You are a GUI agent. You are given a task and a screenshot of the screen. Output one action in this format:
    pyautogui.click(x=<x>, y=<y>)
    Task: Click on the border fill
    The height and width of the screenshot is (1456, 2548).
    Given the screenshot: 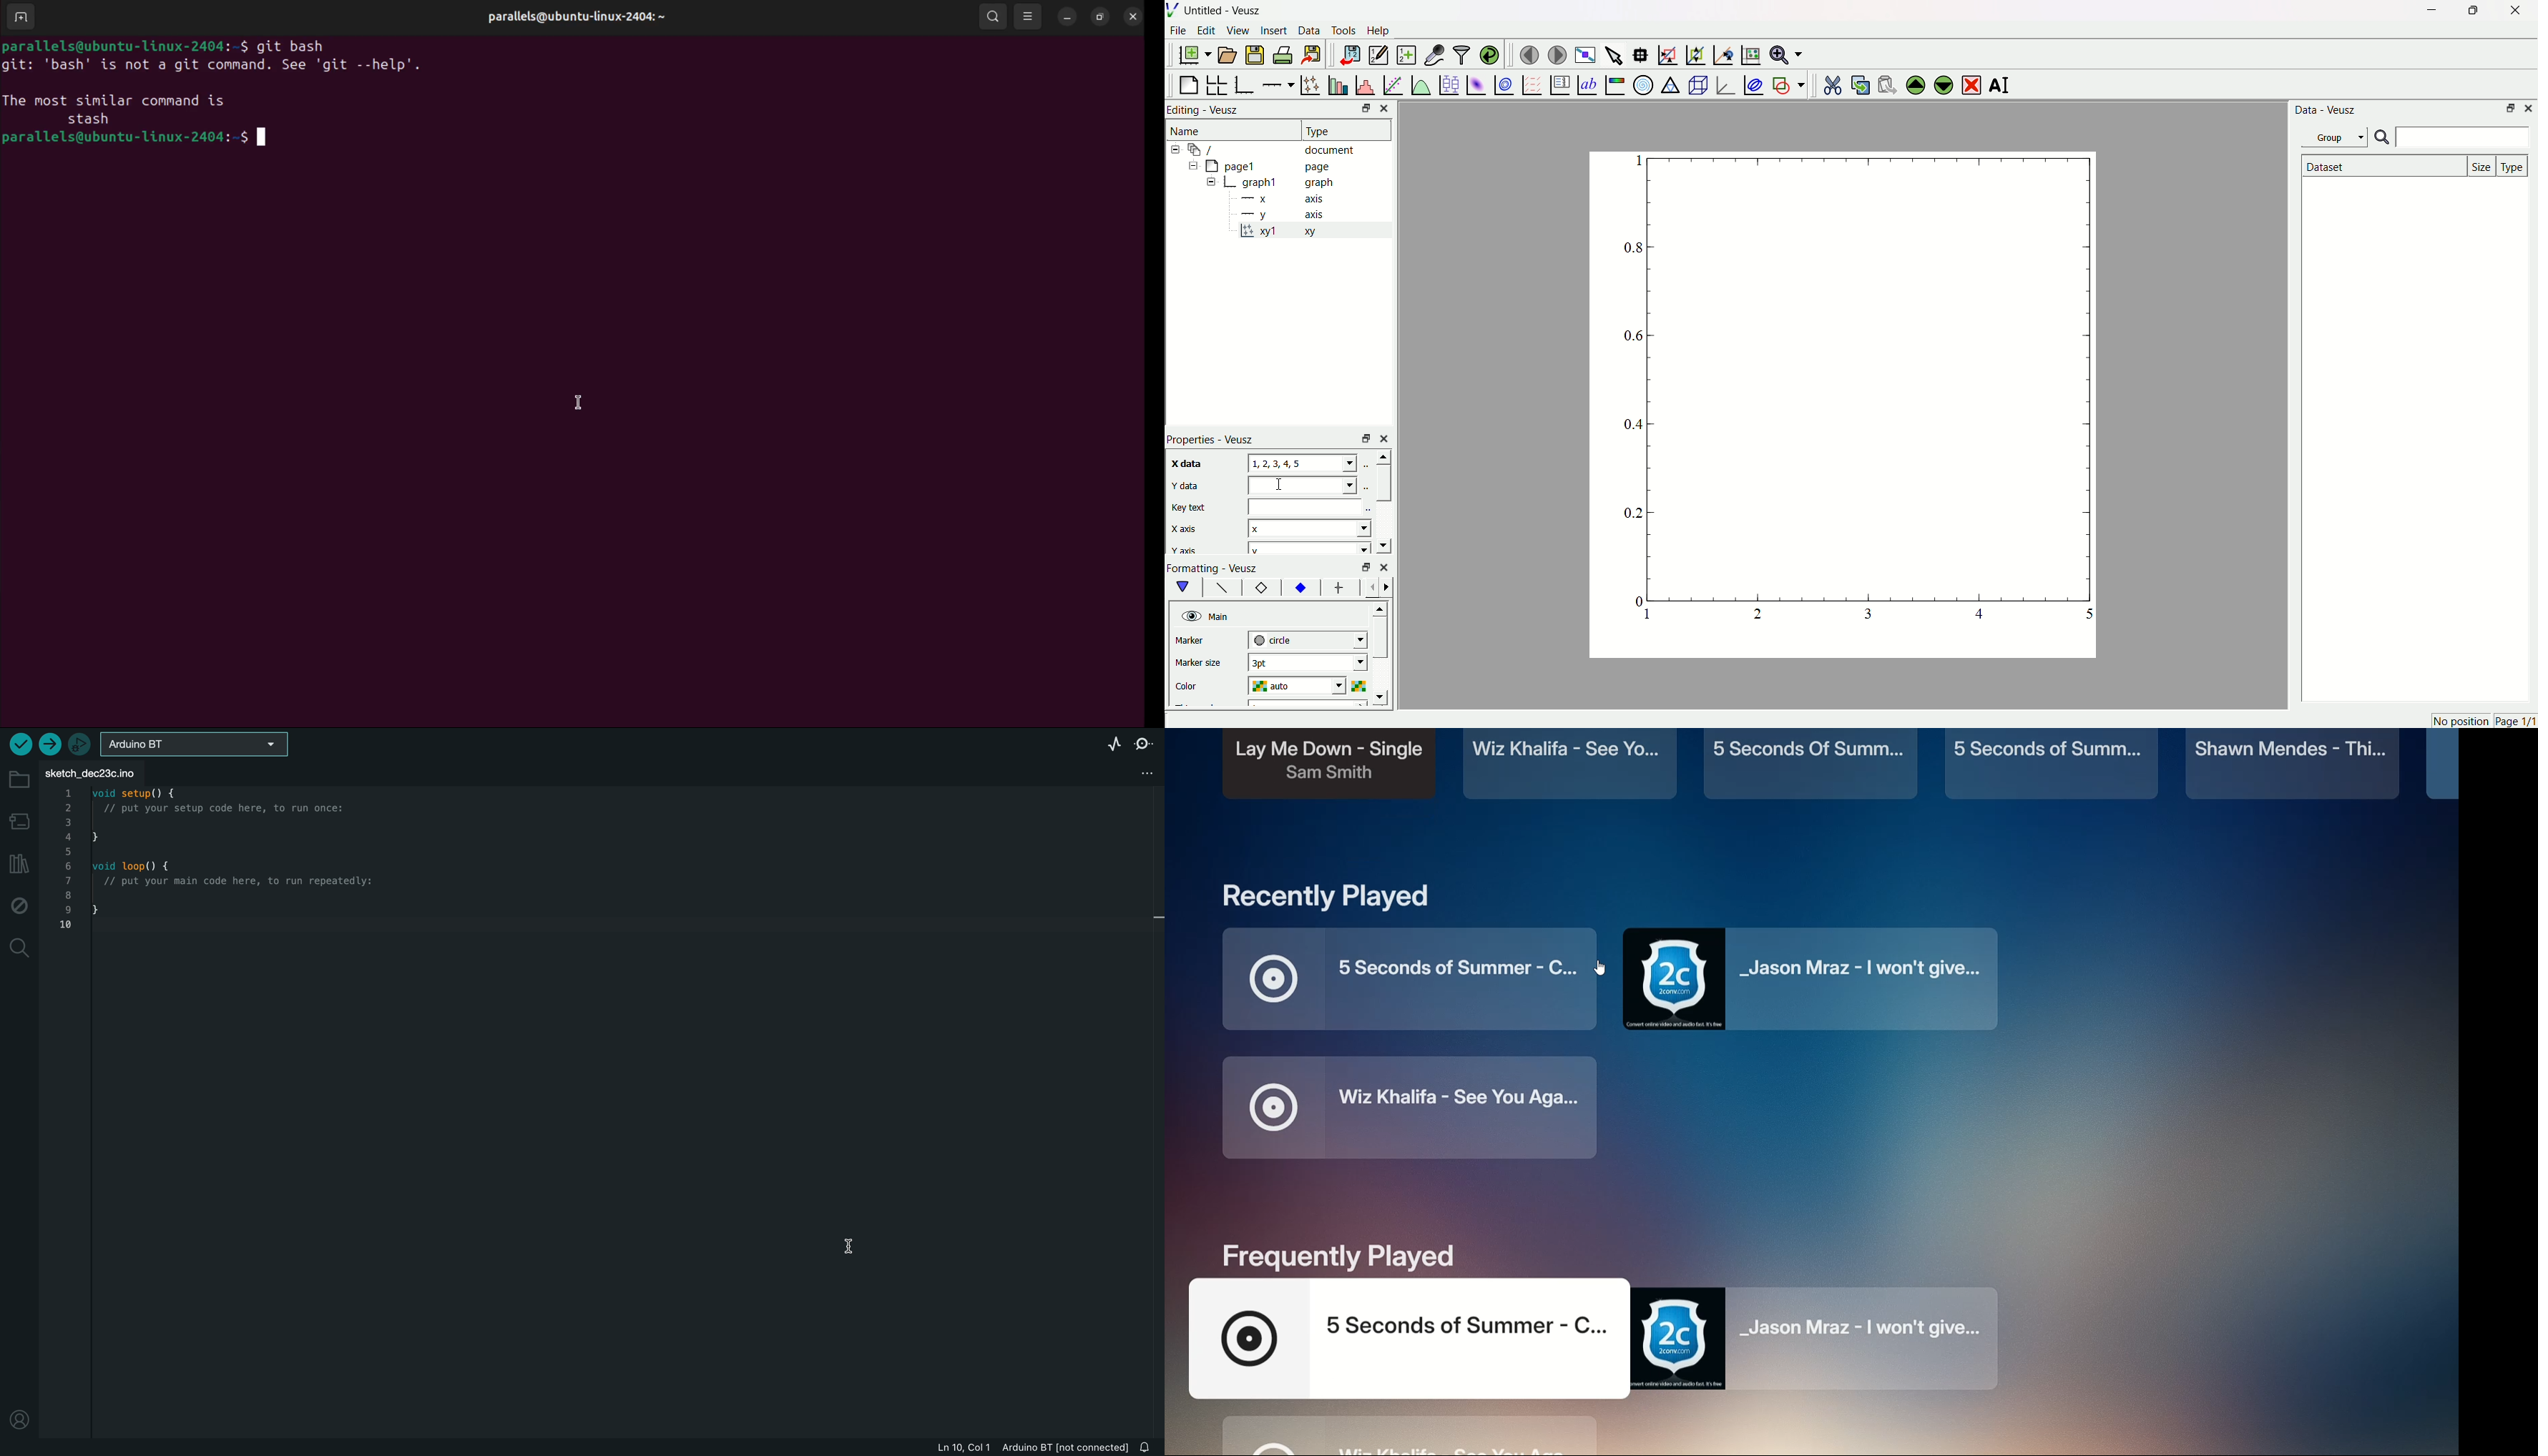 What is the action you would take?
    pyautogui.click(x=1300, y=587)
    